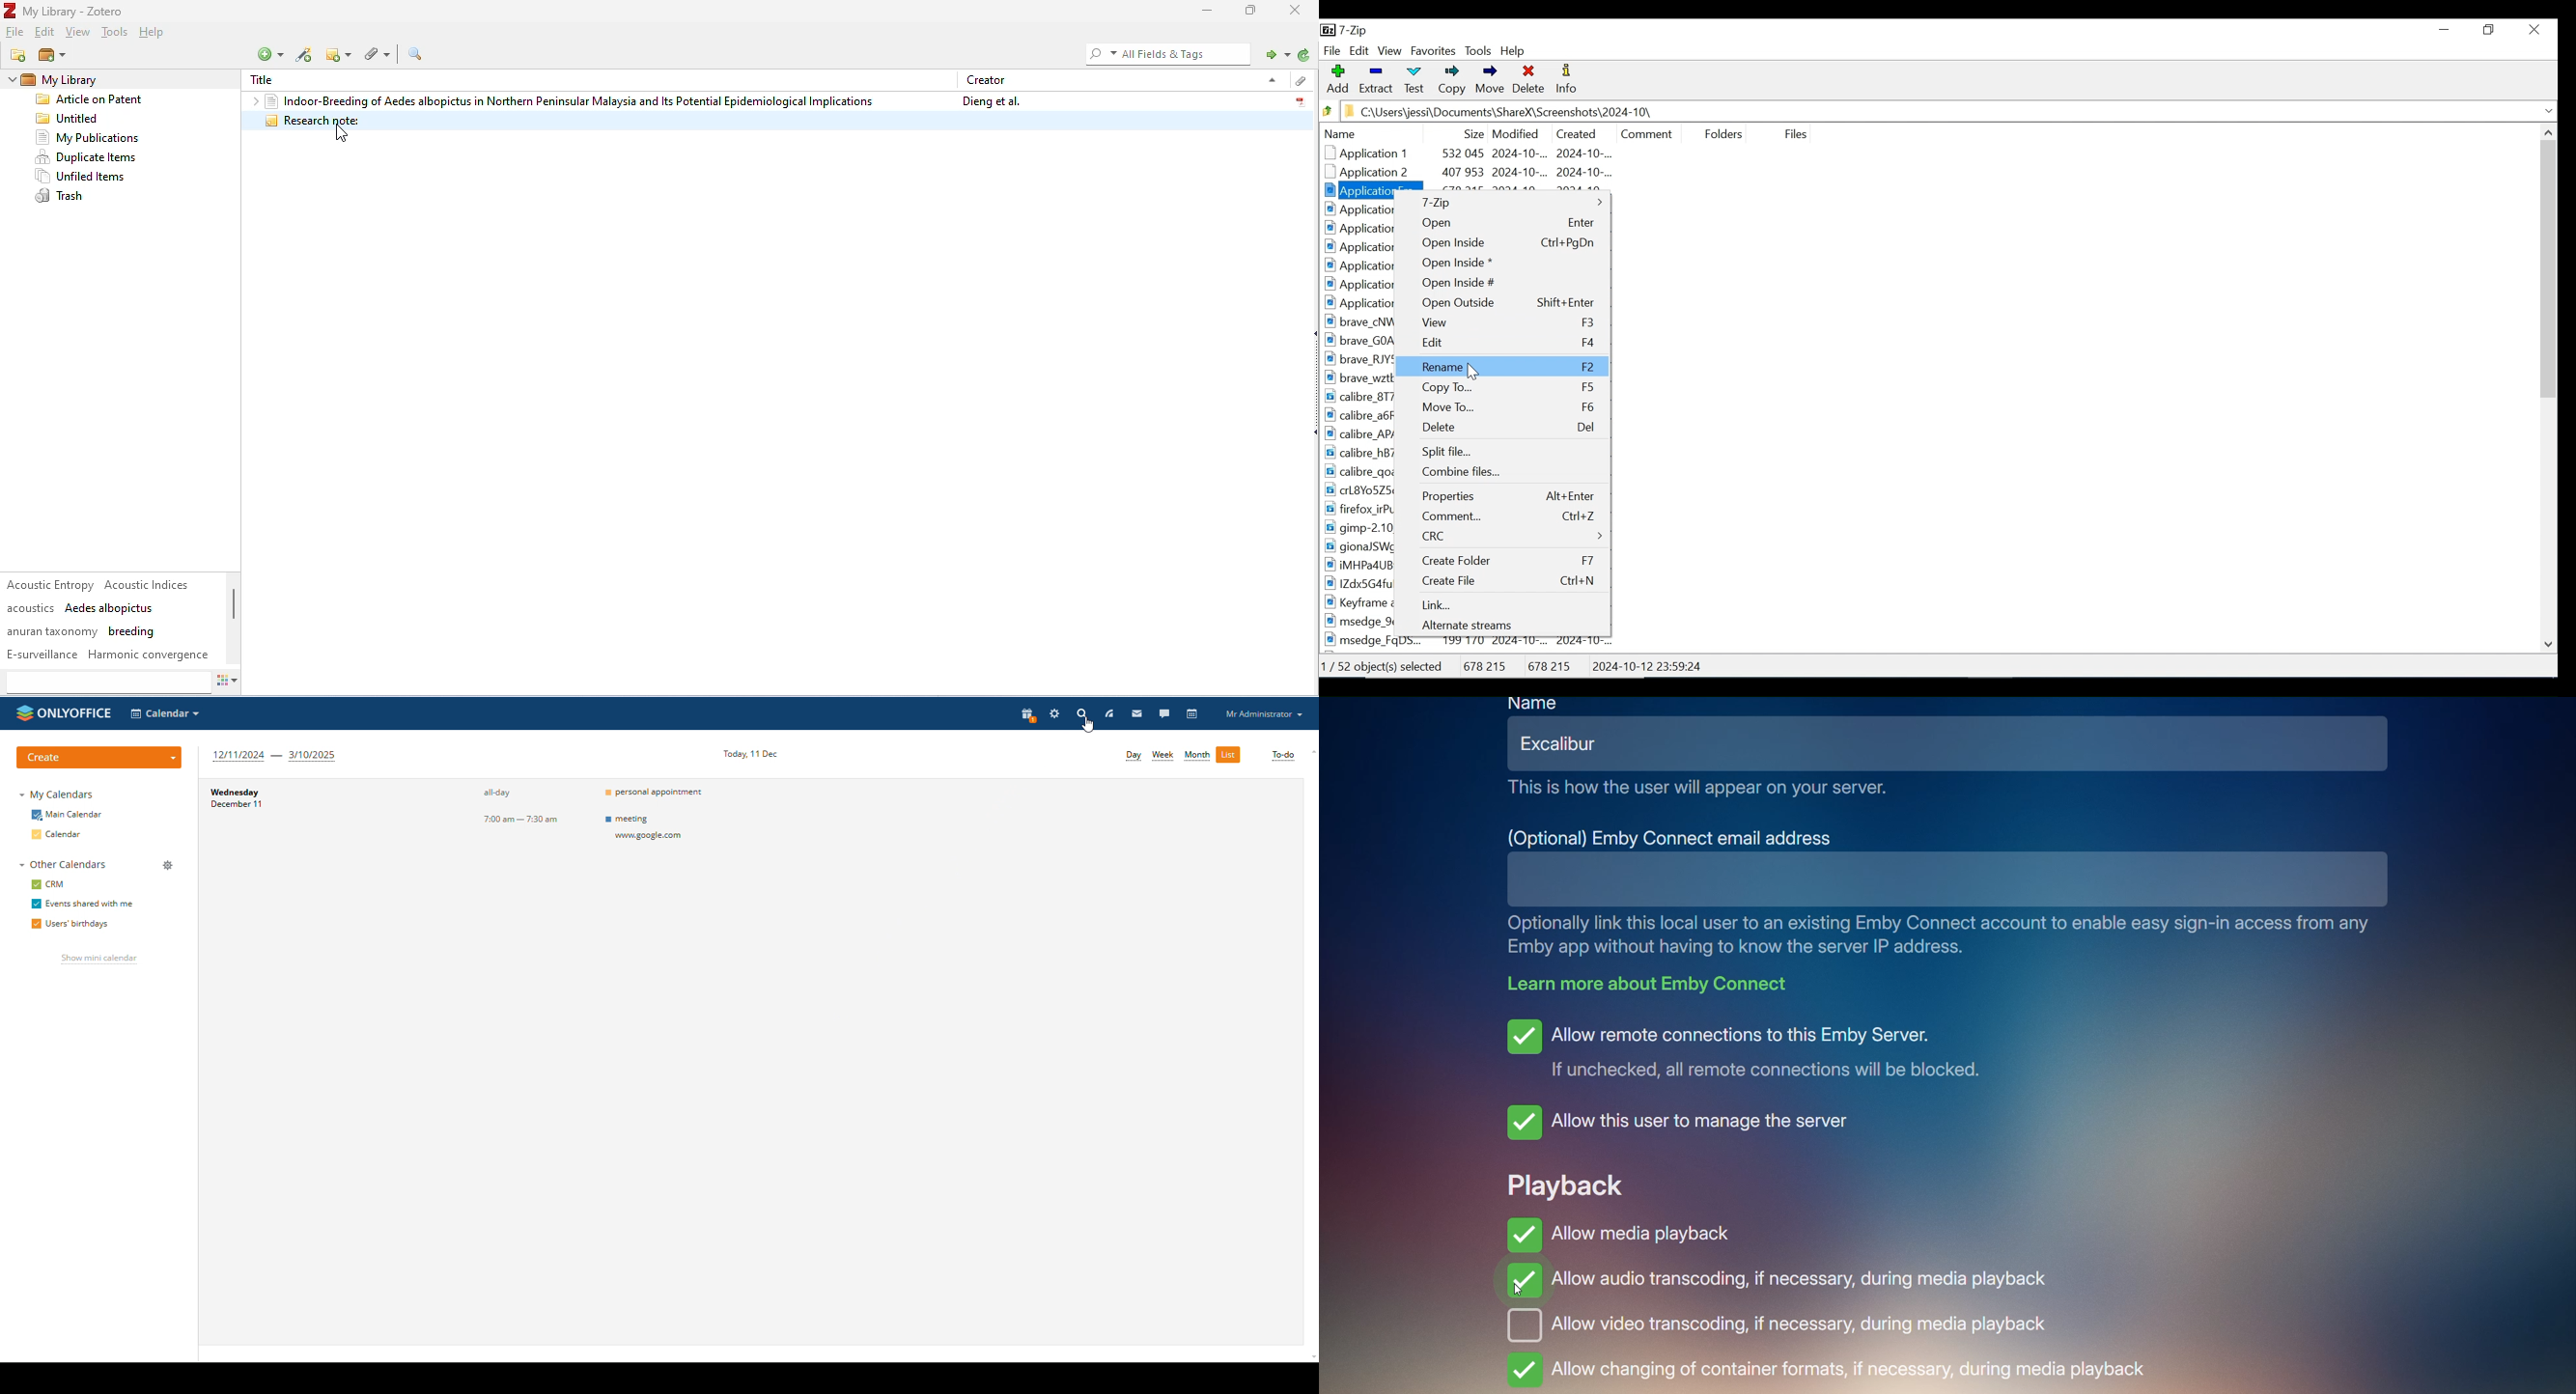  I want to click on 7-Zip, so click(1503, 203).